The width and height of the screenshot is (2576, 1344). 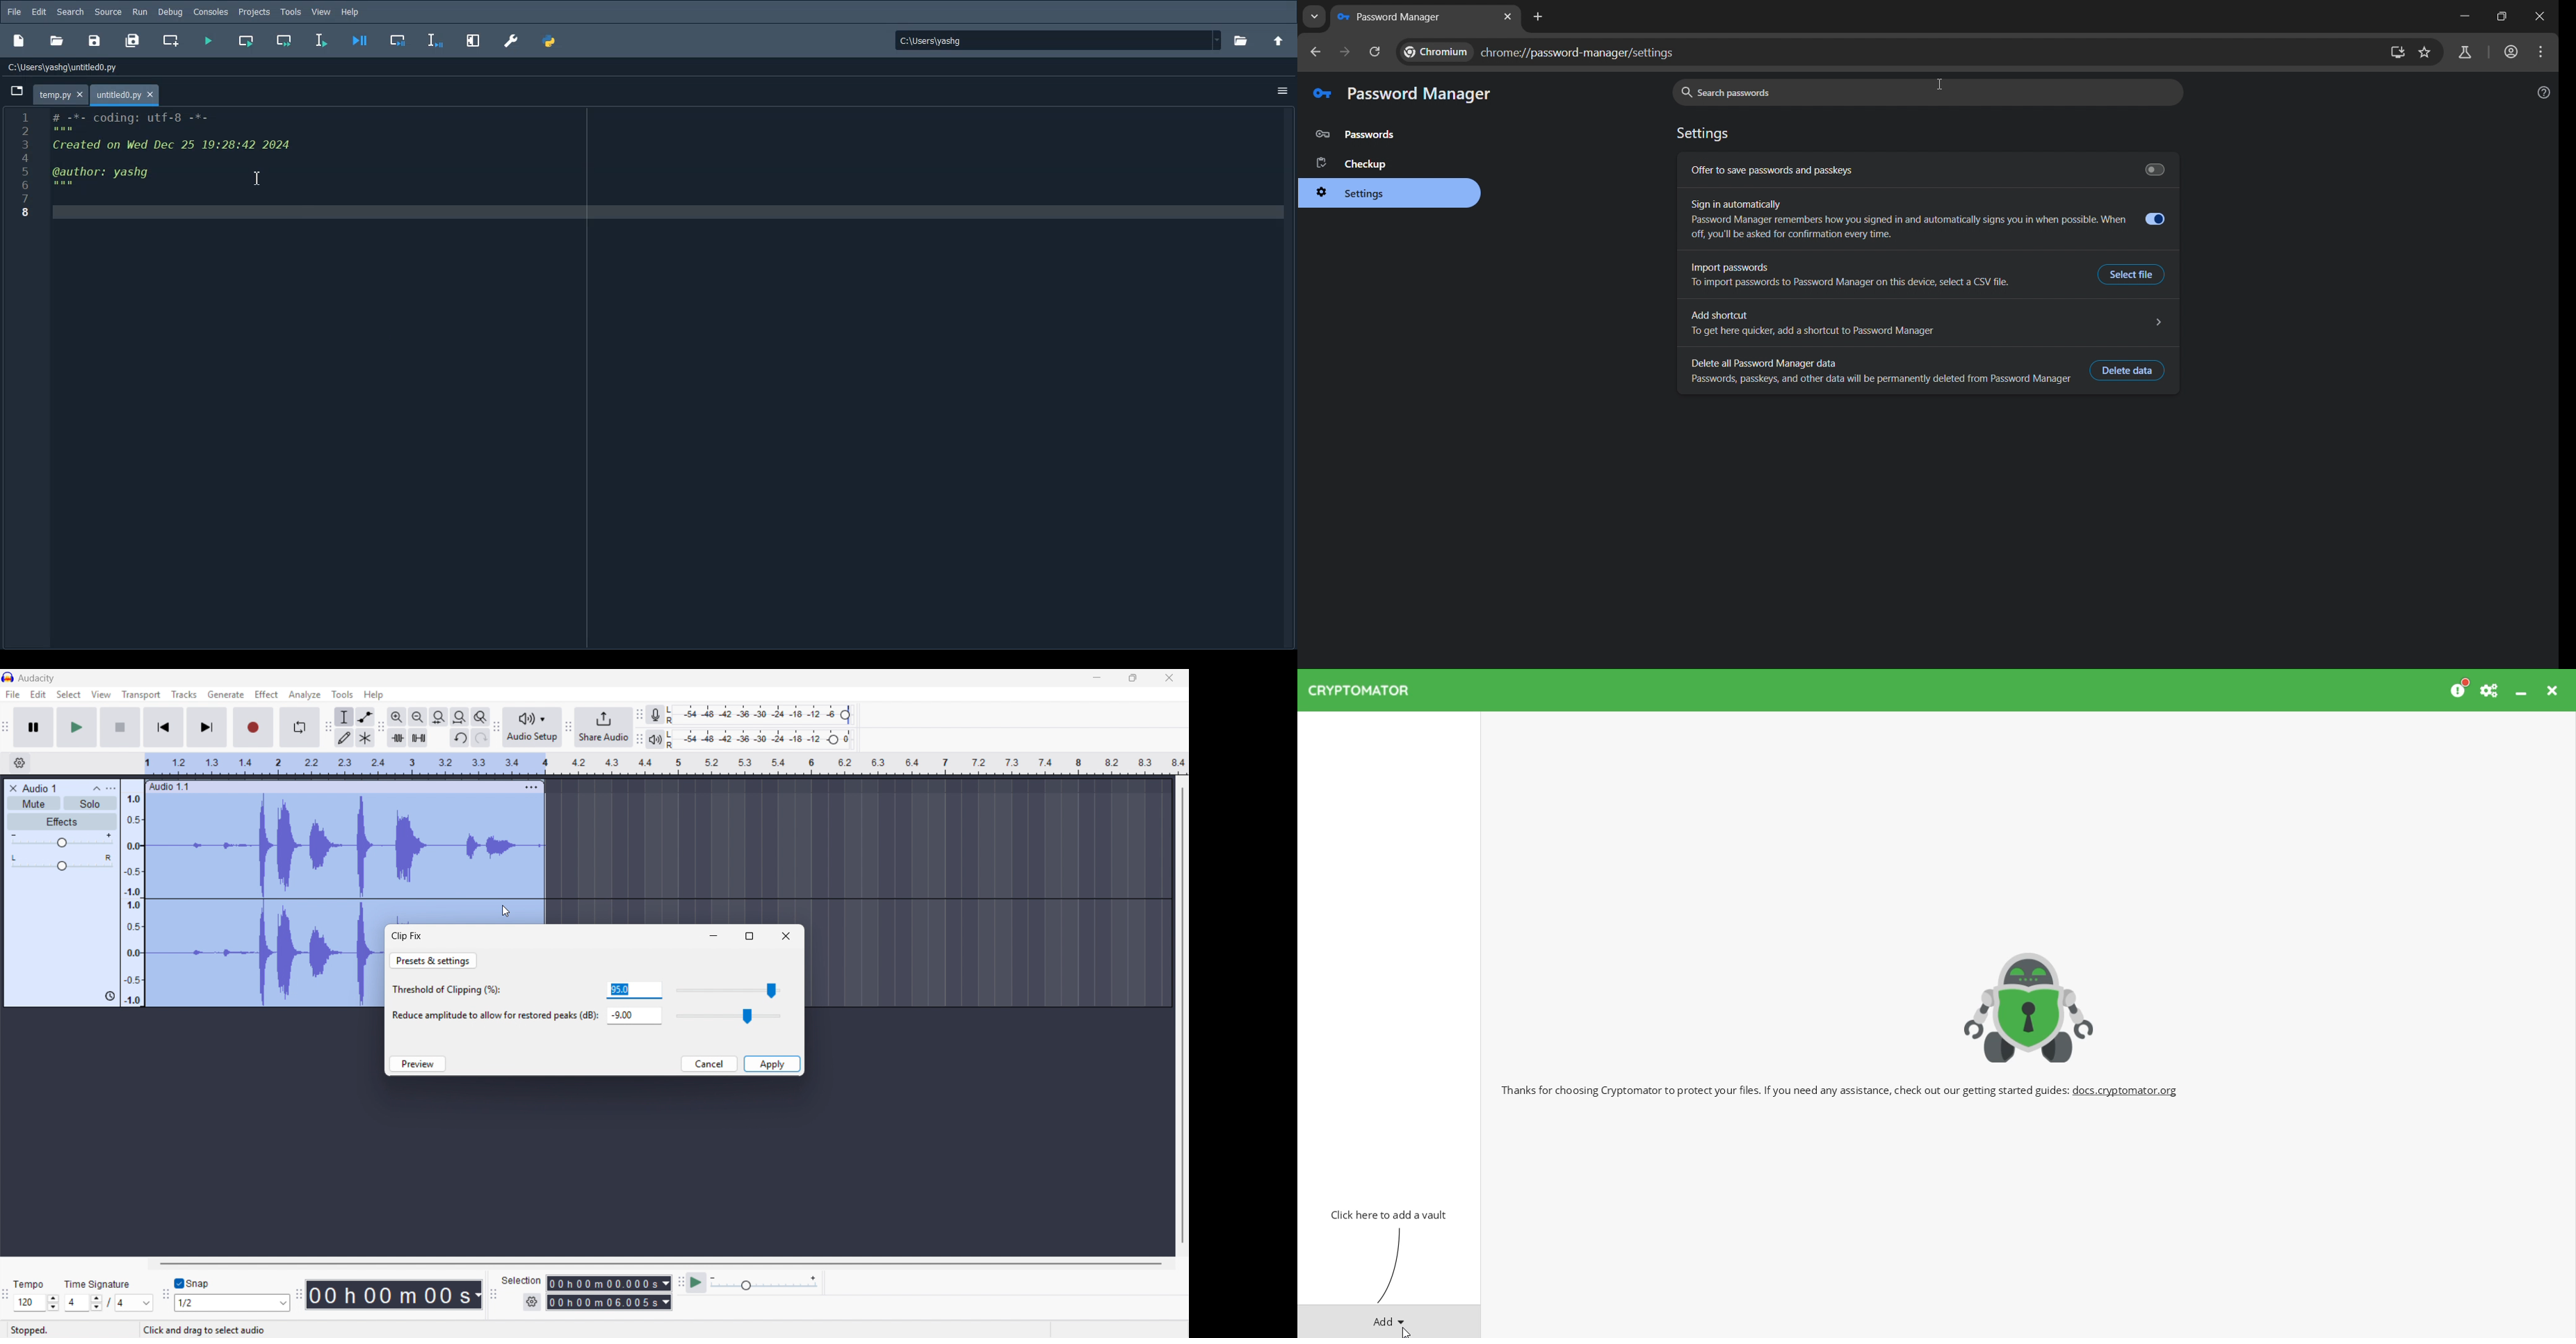 I want to click on Set tempo, so click(x=35, y=1296).